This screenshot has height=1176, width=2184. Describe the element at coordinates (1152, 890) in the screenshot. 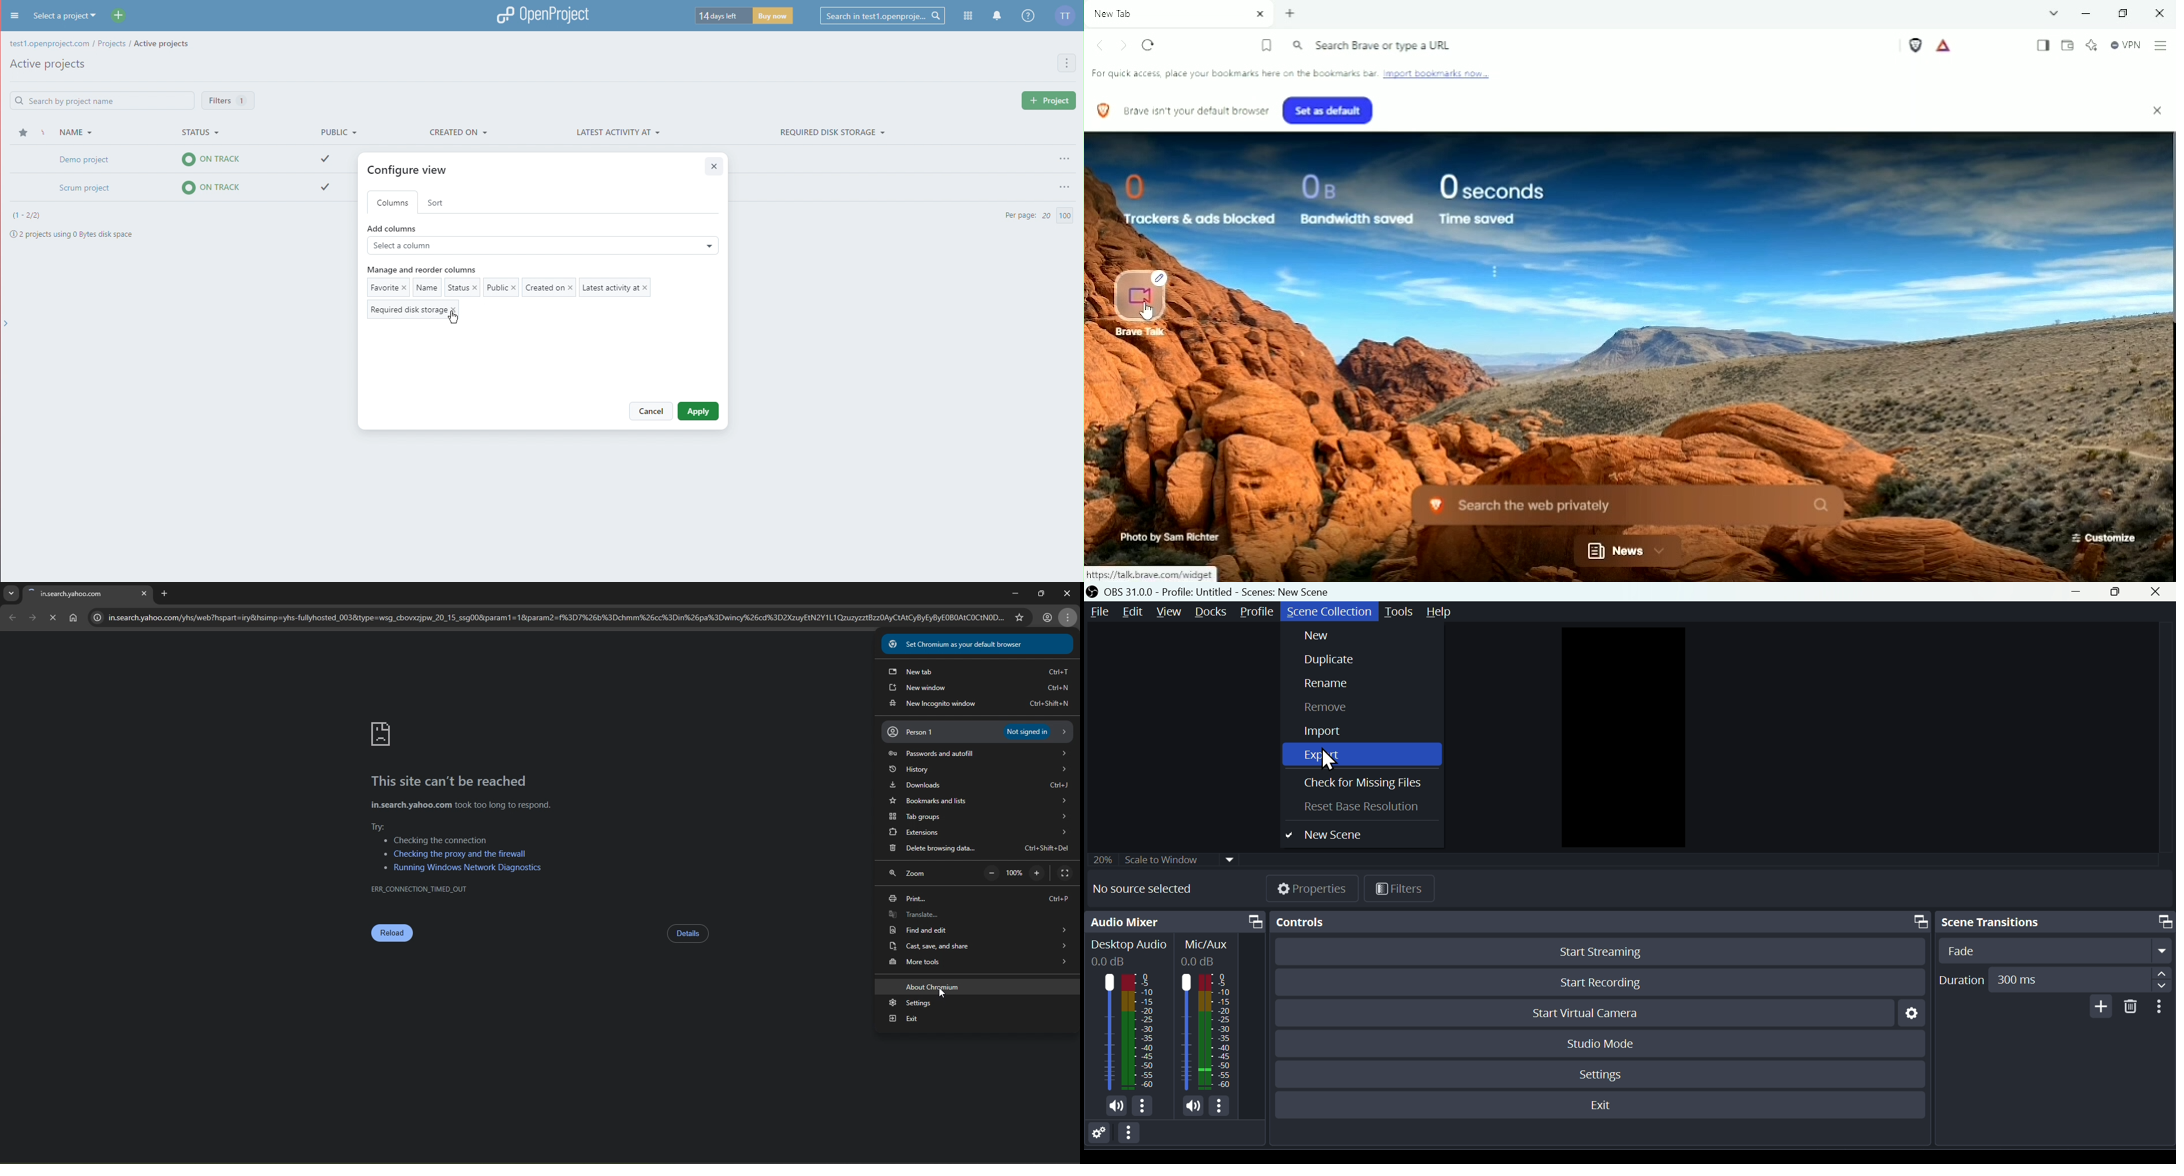

I see `No source selected` at that location.